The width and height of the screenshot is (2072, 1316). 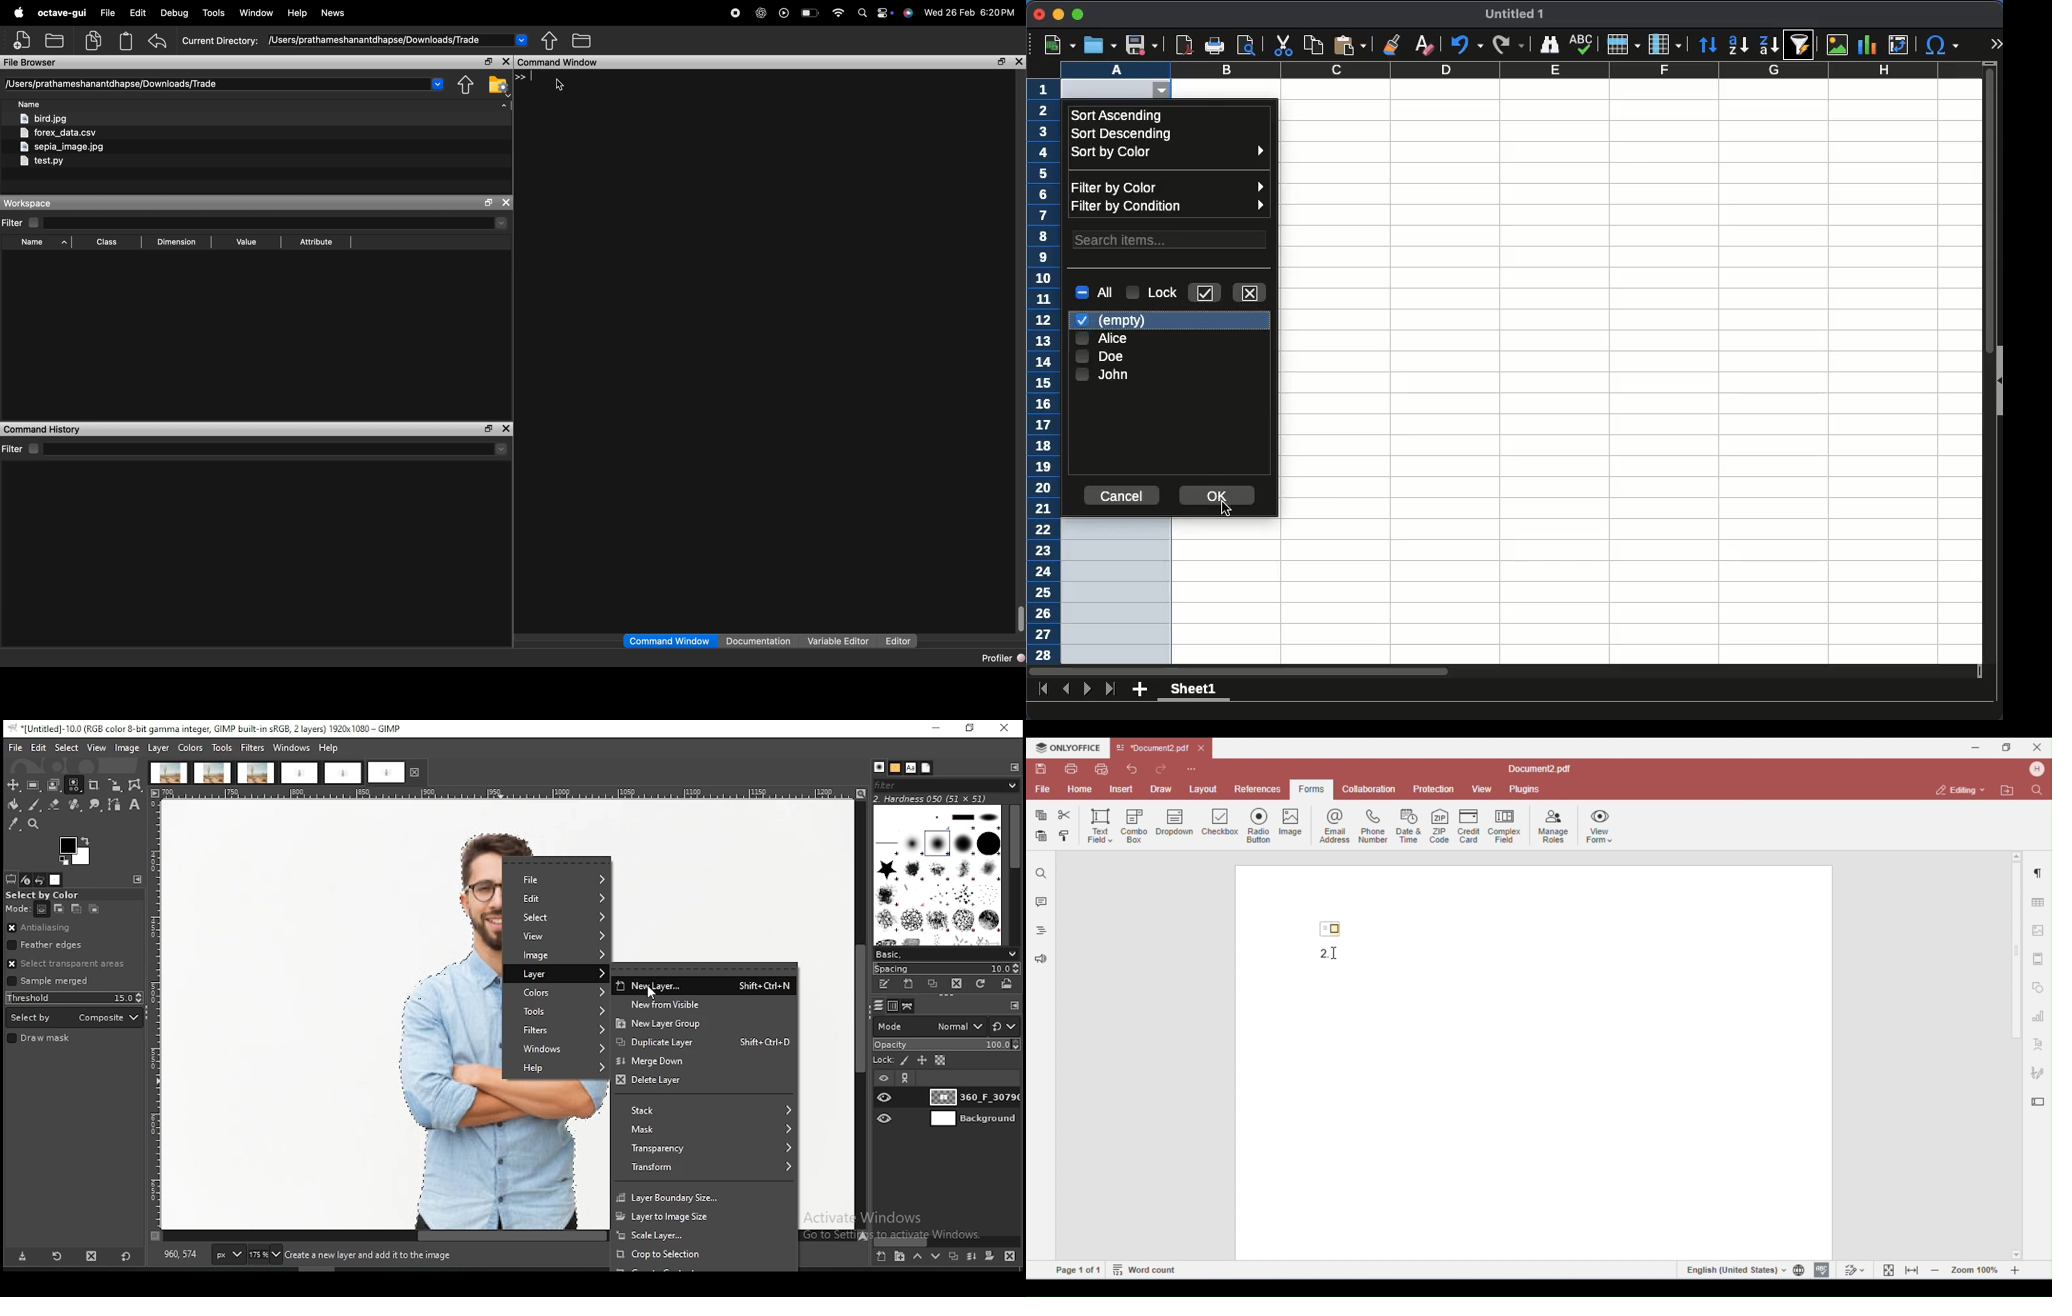 I want to click on finder, so click(x=1549, y=46).